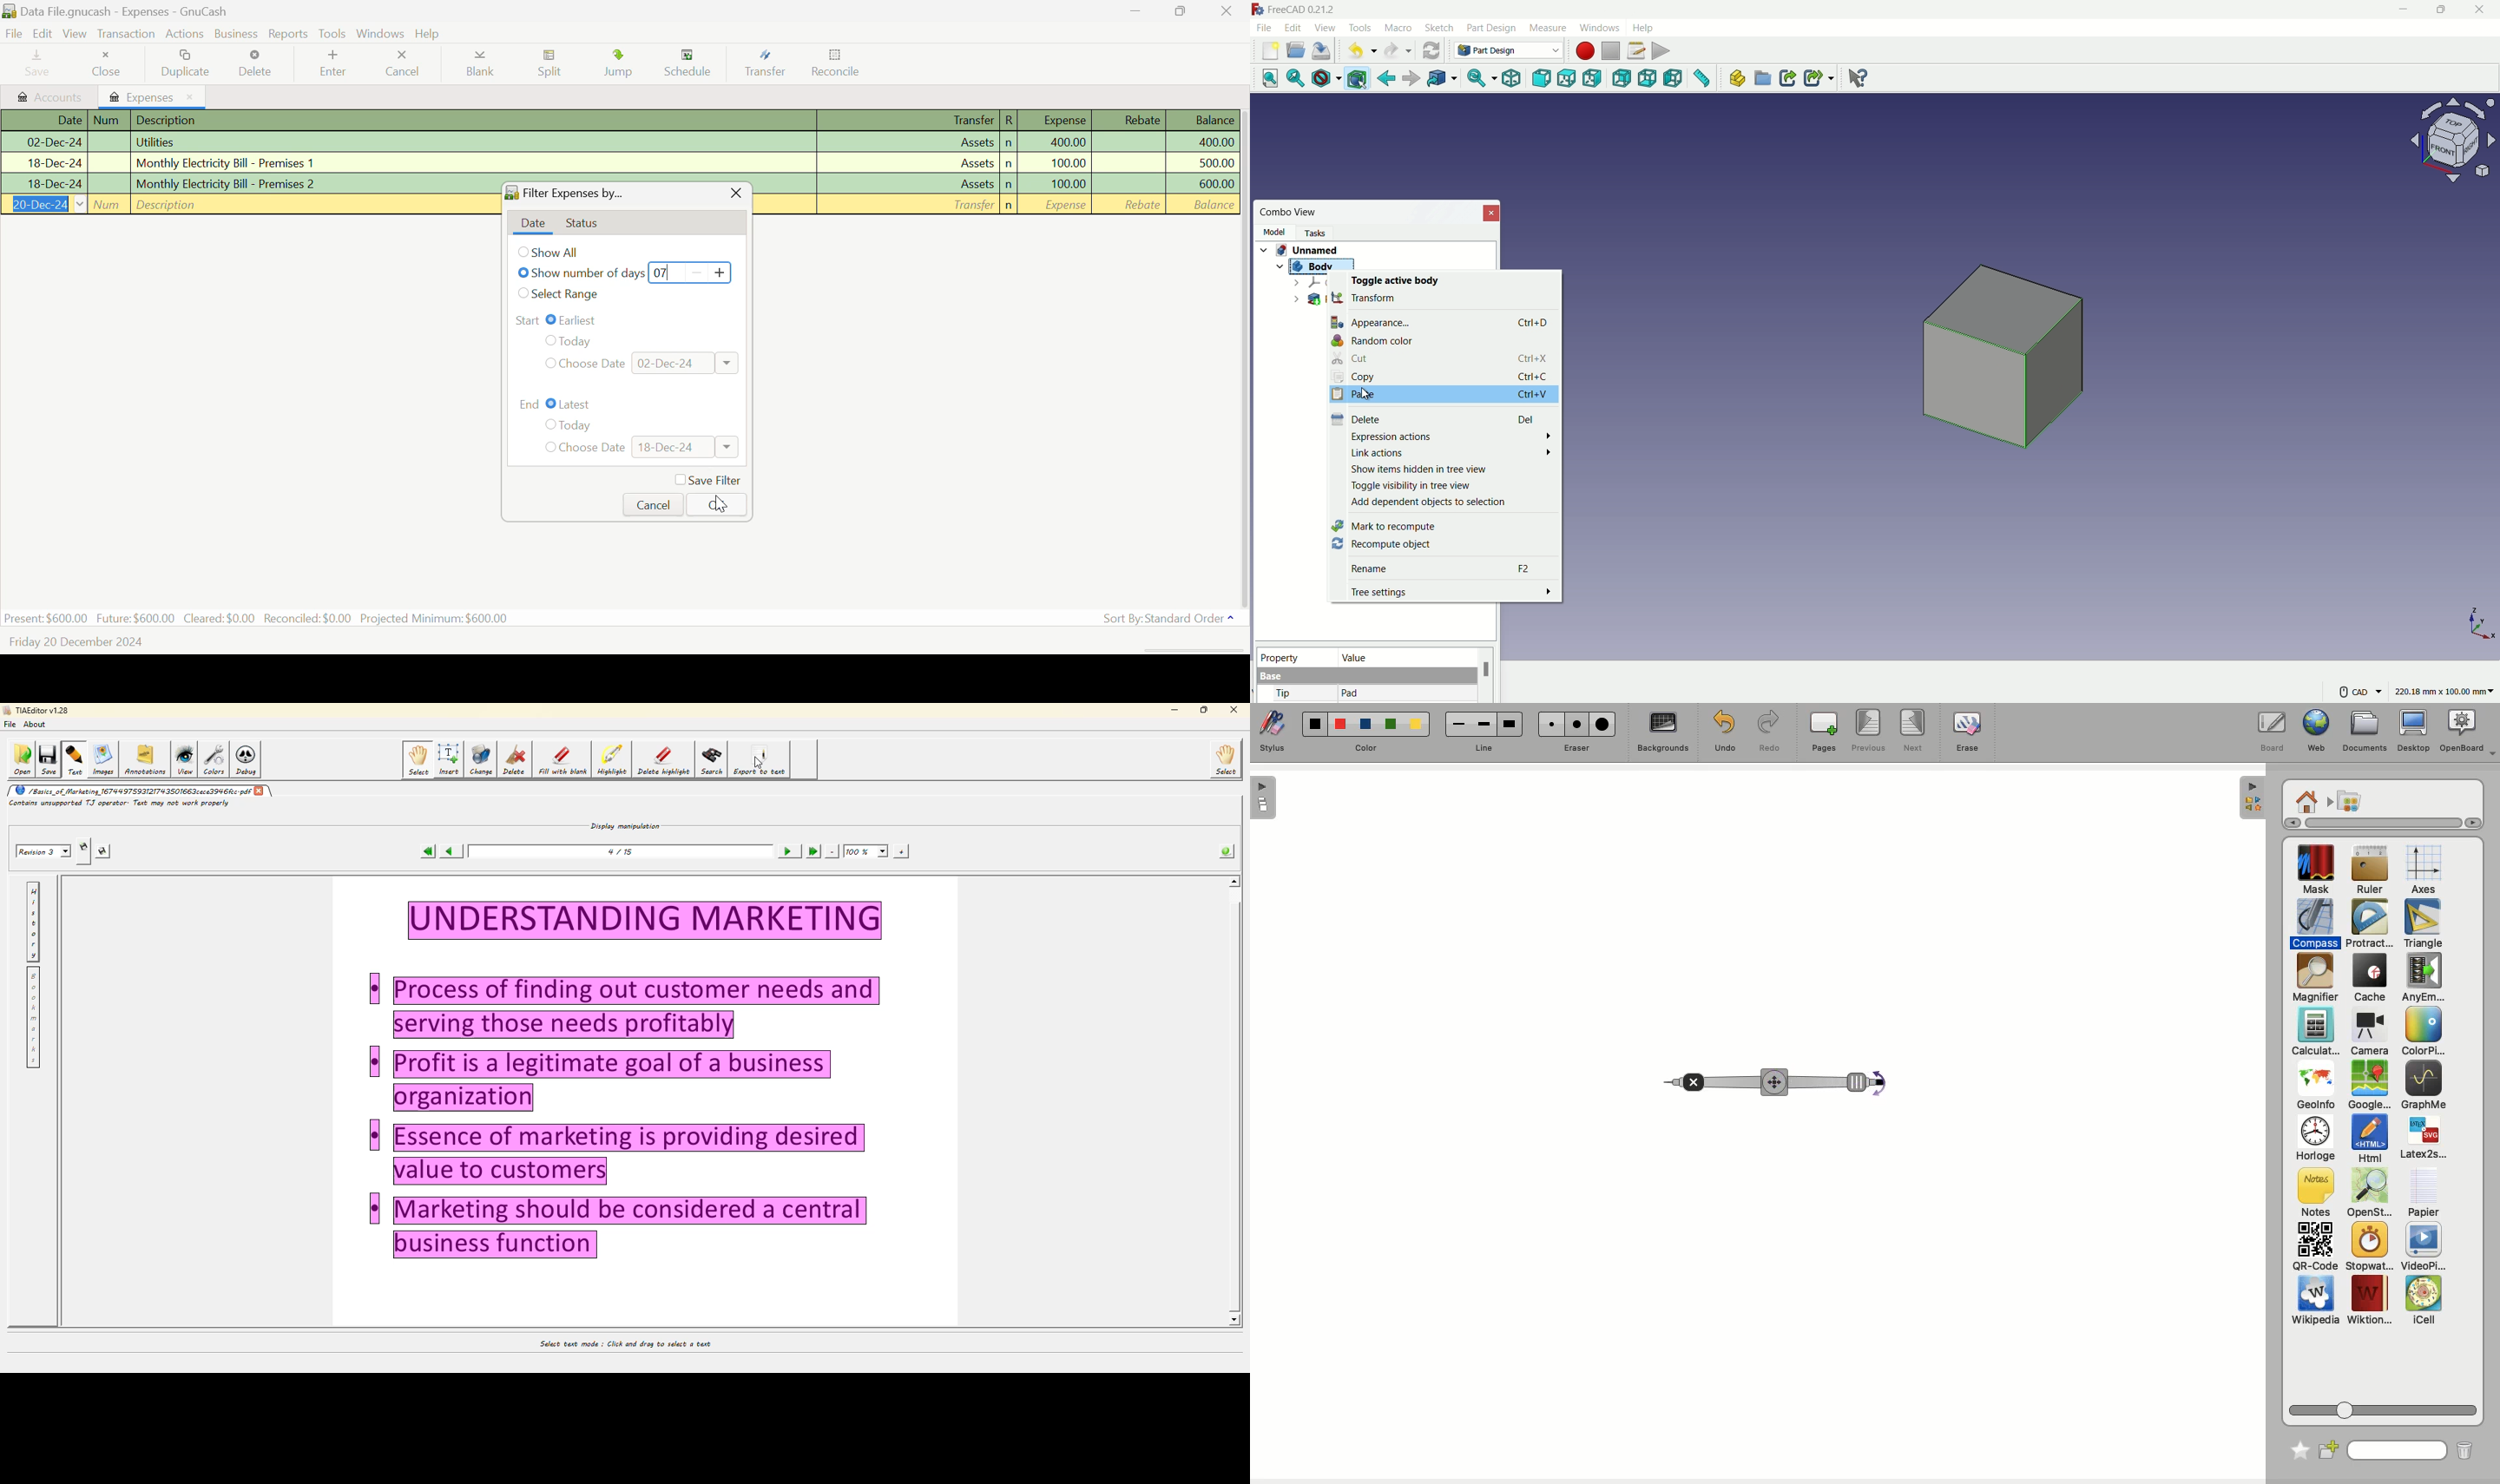 The height and width of the screenshot is (1484, 2520). Describe the element at coordinates (1410, 80) in the screenshot. I see `forward` at that location.